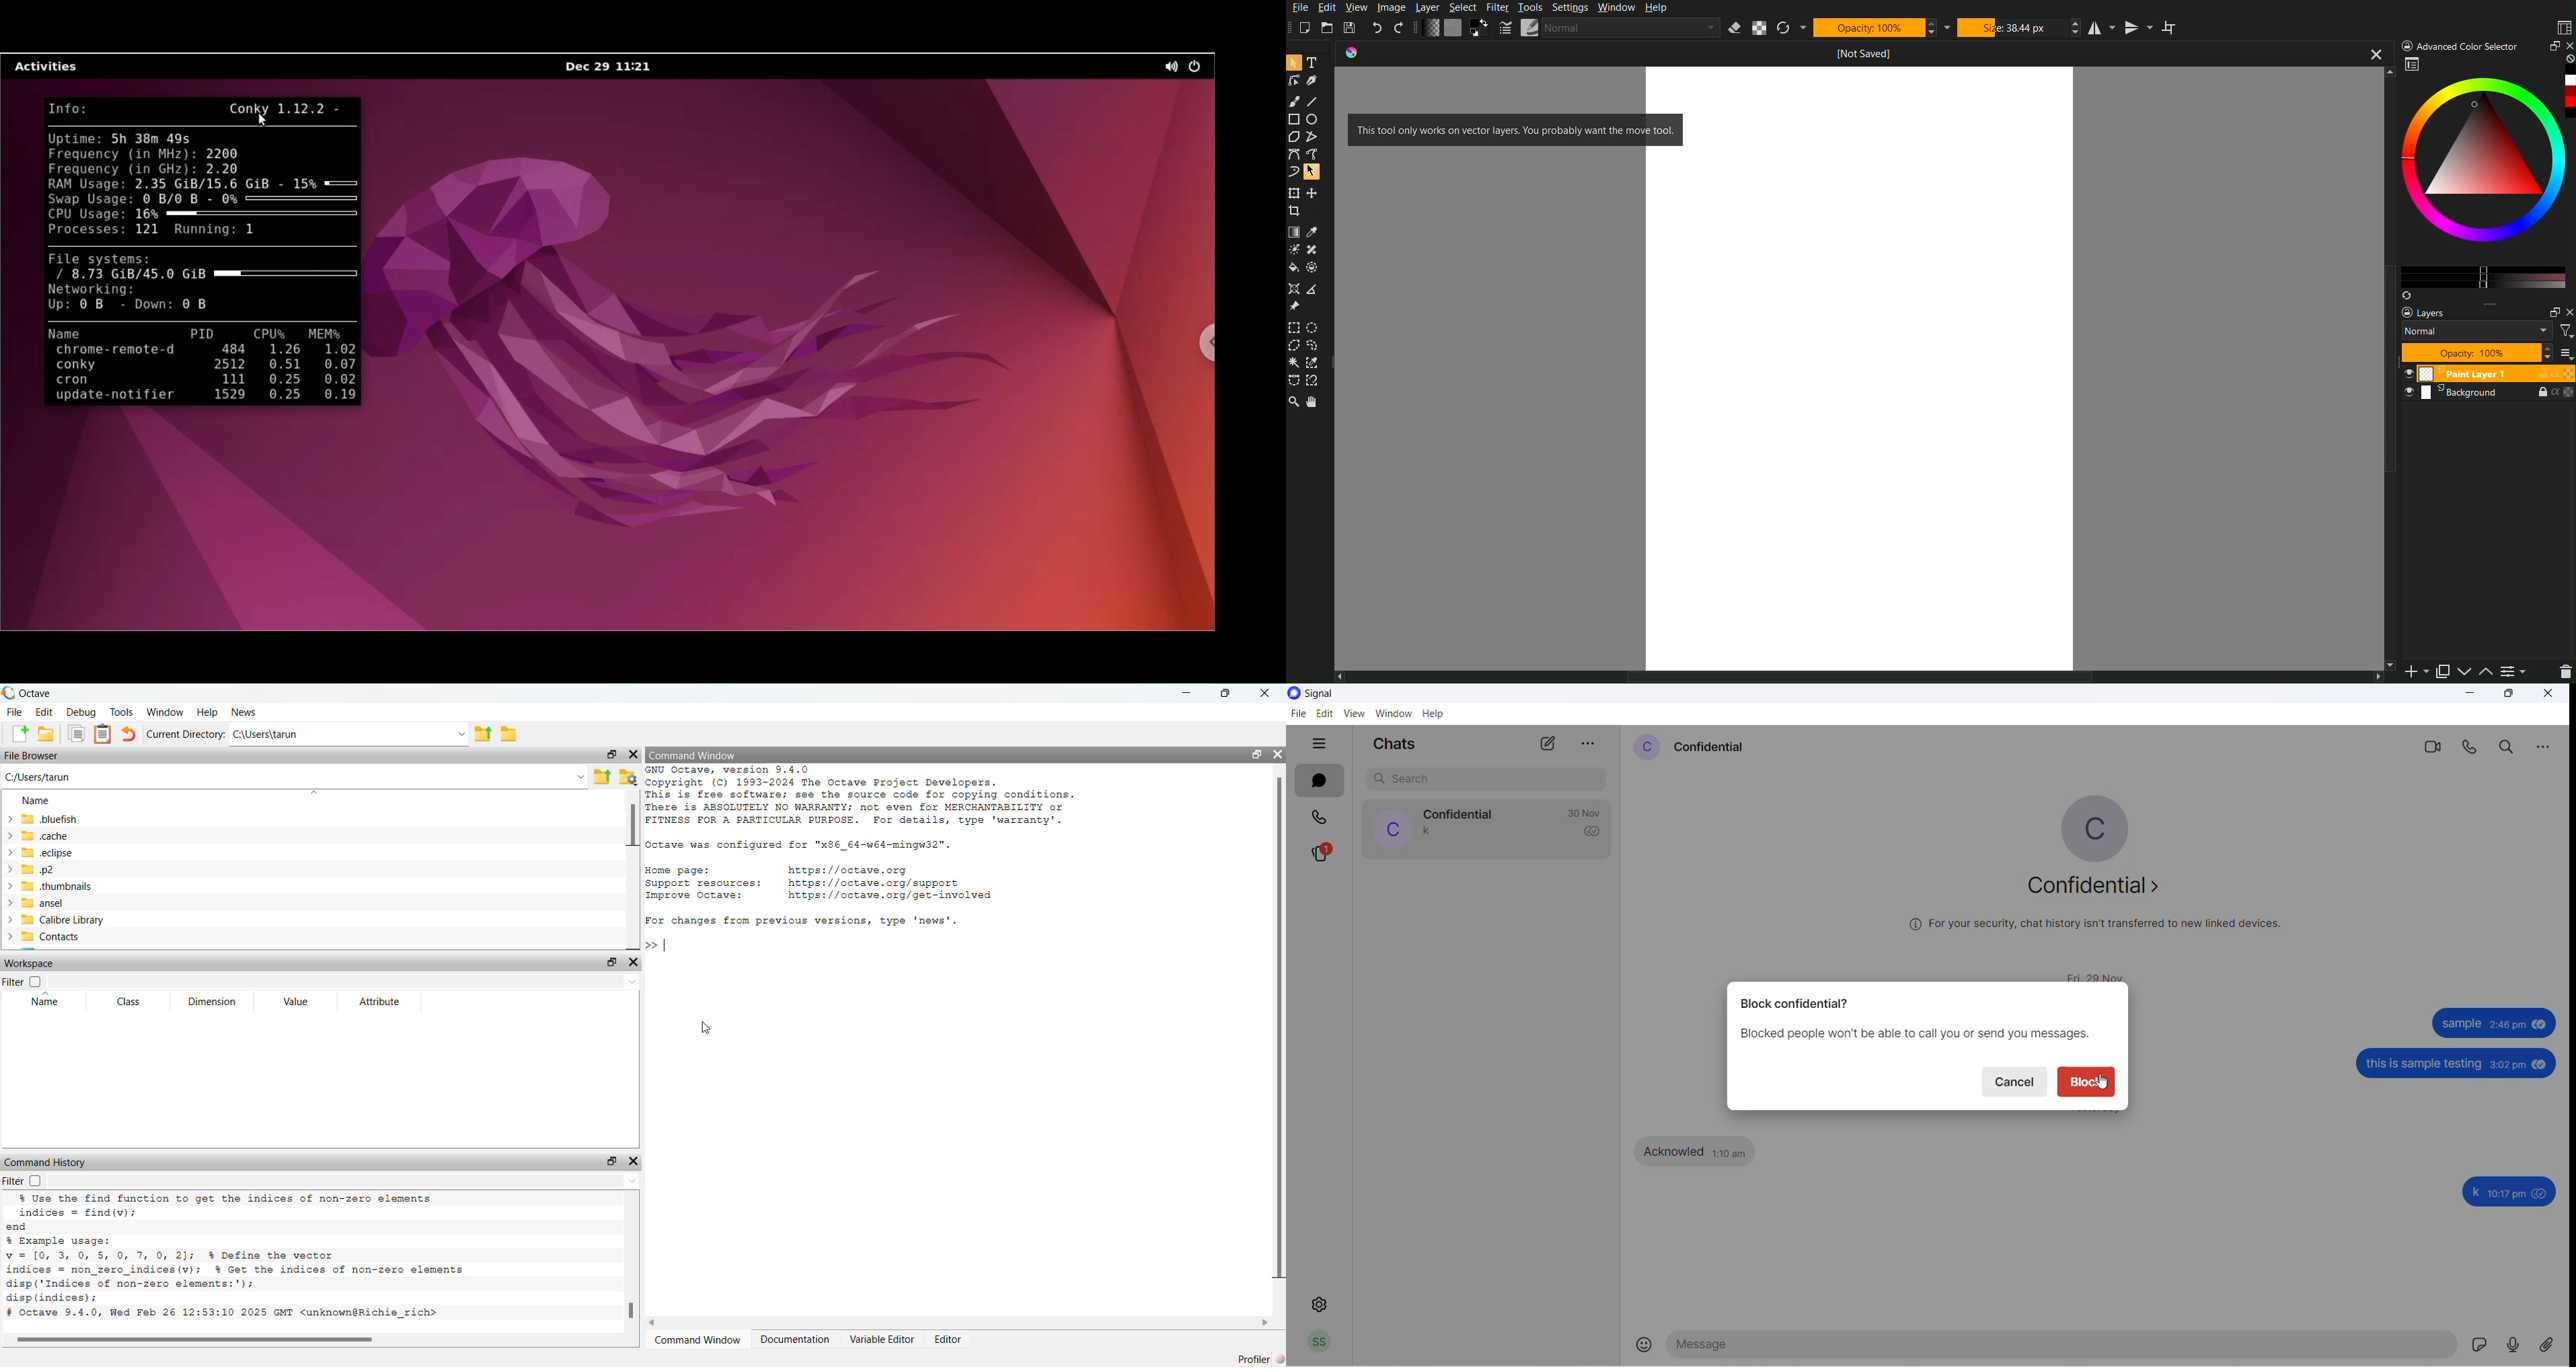 This screenshot has height=1372, width=2576. I want to click on Command History, so click(48, 1161).